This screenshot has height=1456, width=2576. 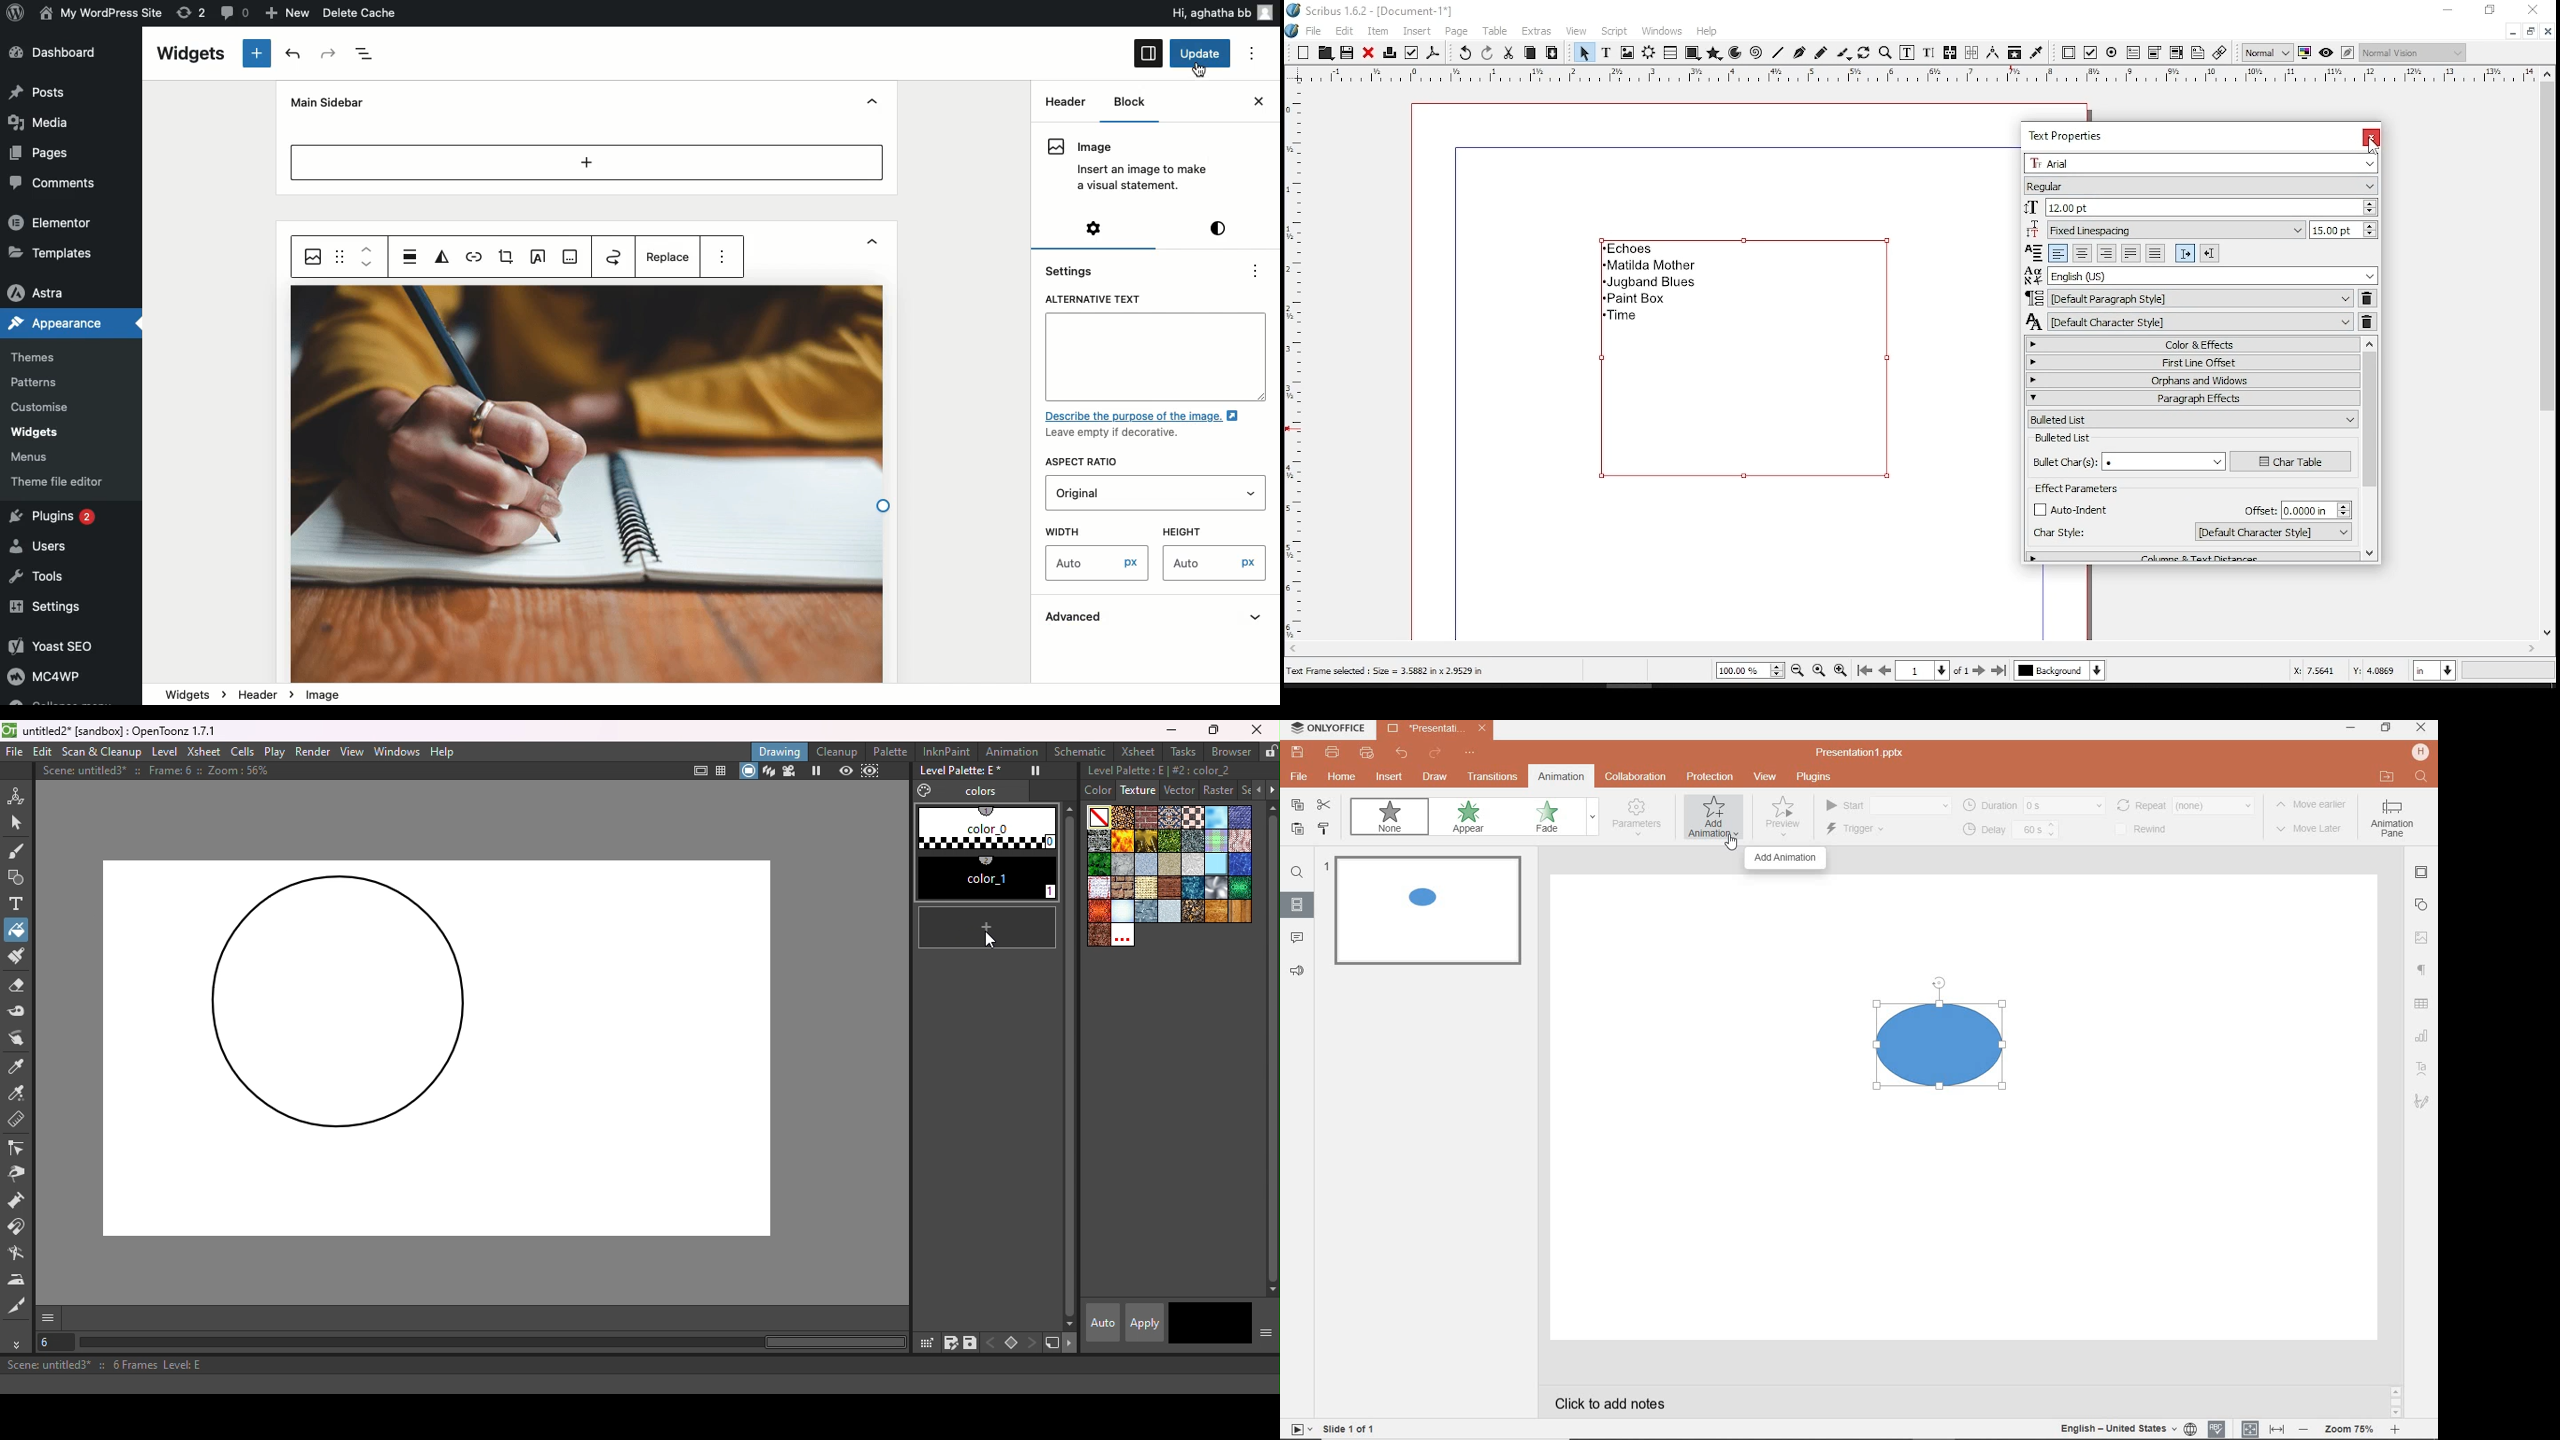 What do you see at coordinates (1215, 841) in the screenshot?
I see `Kilt.bmp` at bounding box center [1215, 841].